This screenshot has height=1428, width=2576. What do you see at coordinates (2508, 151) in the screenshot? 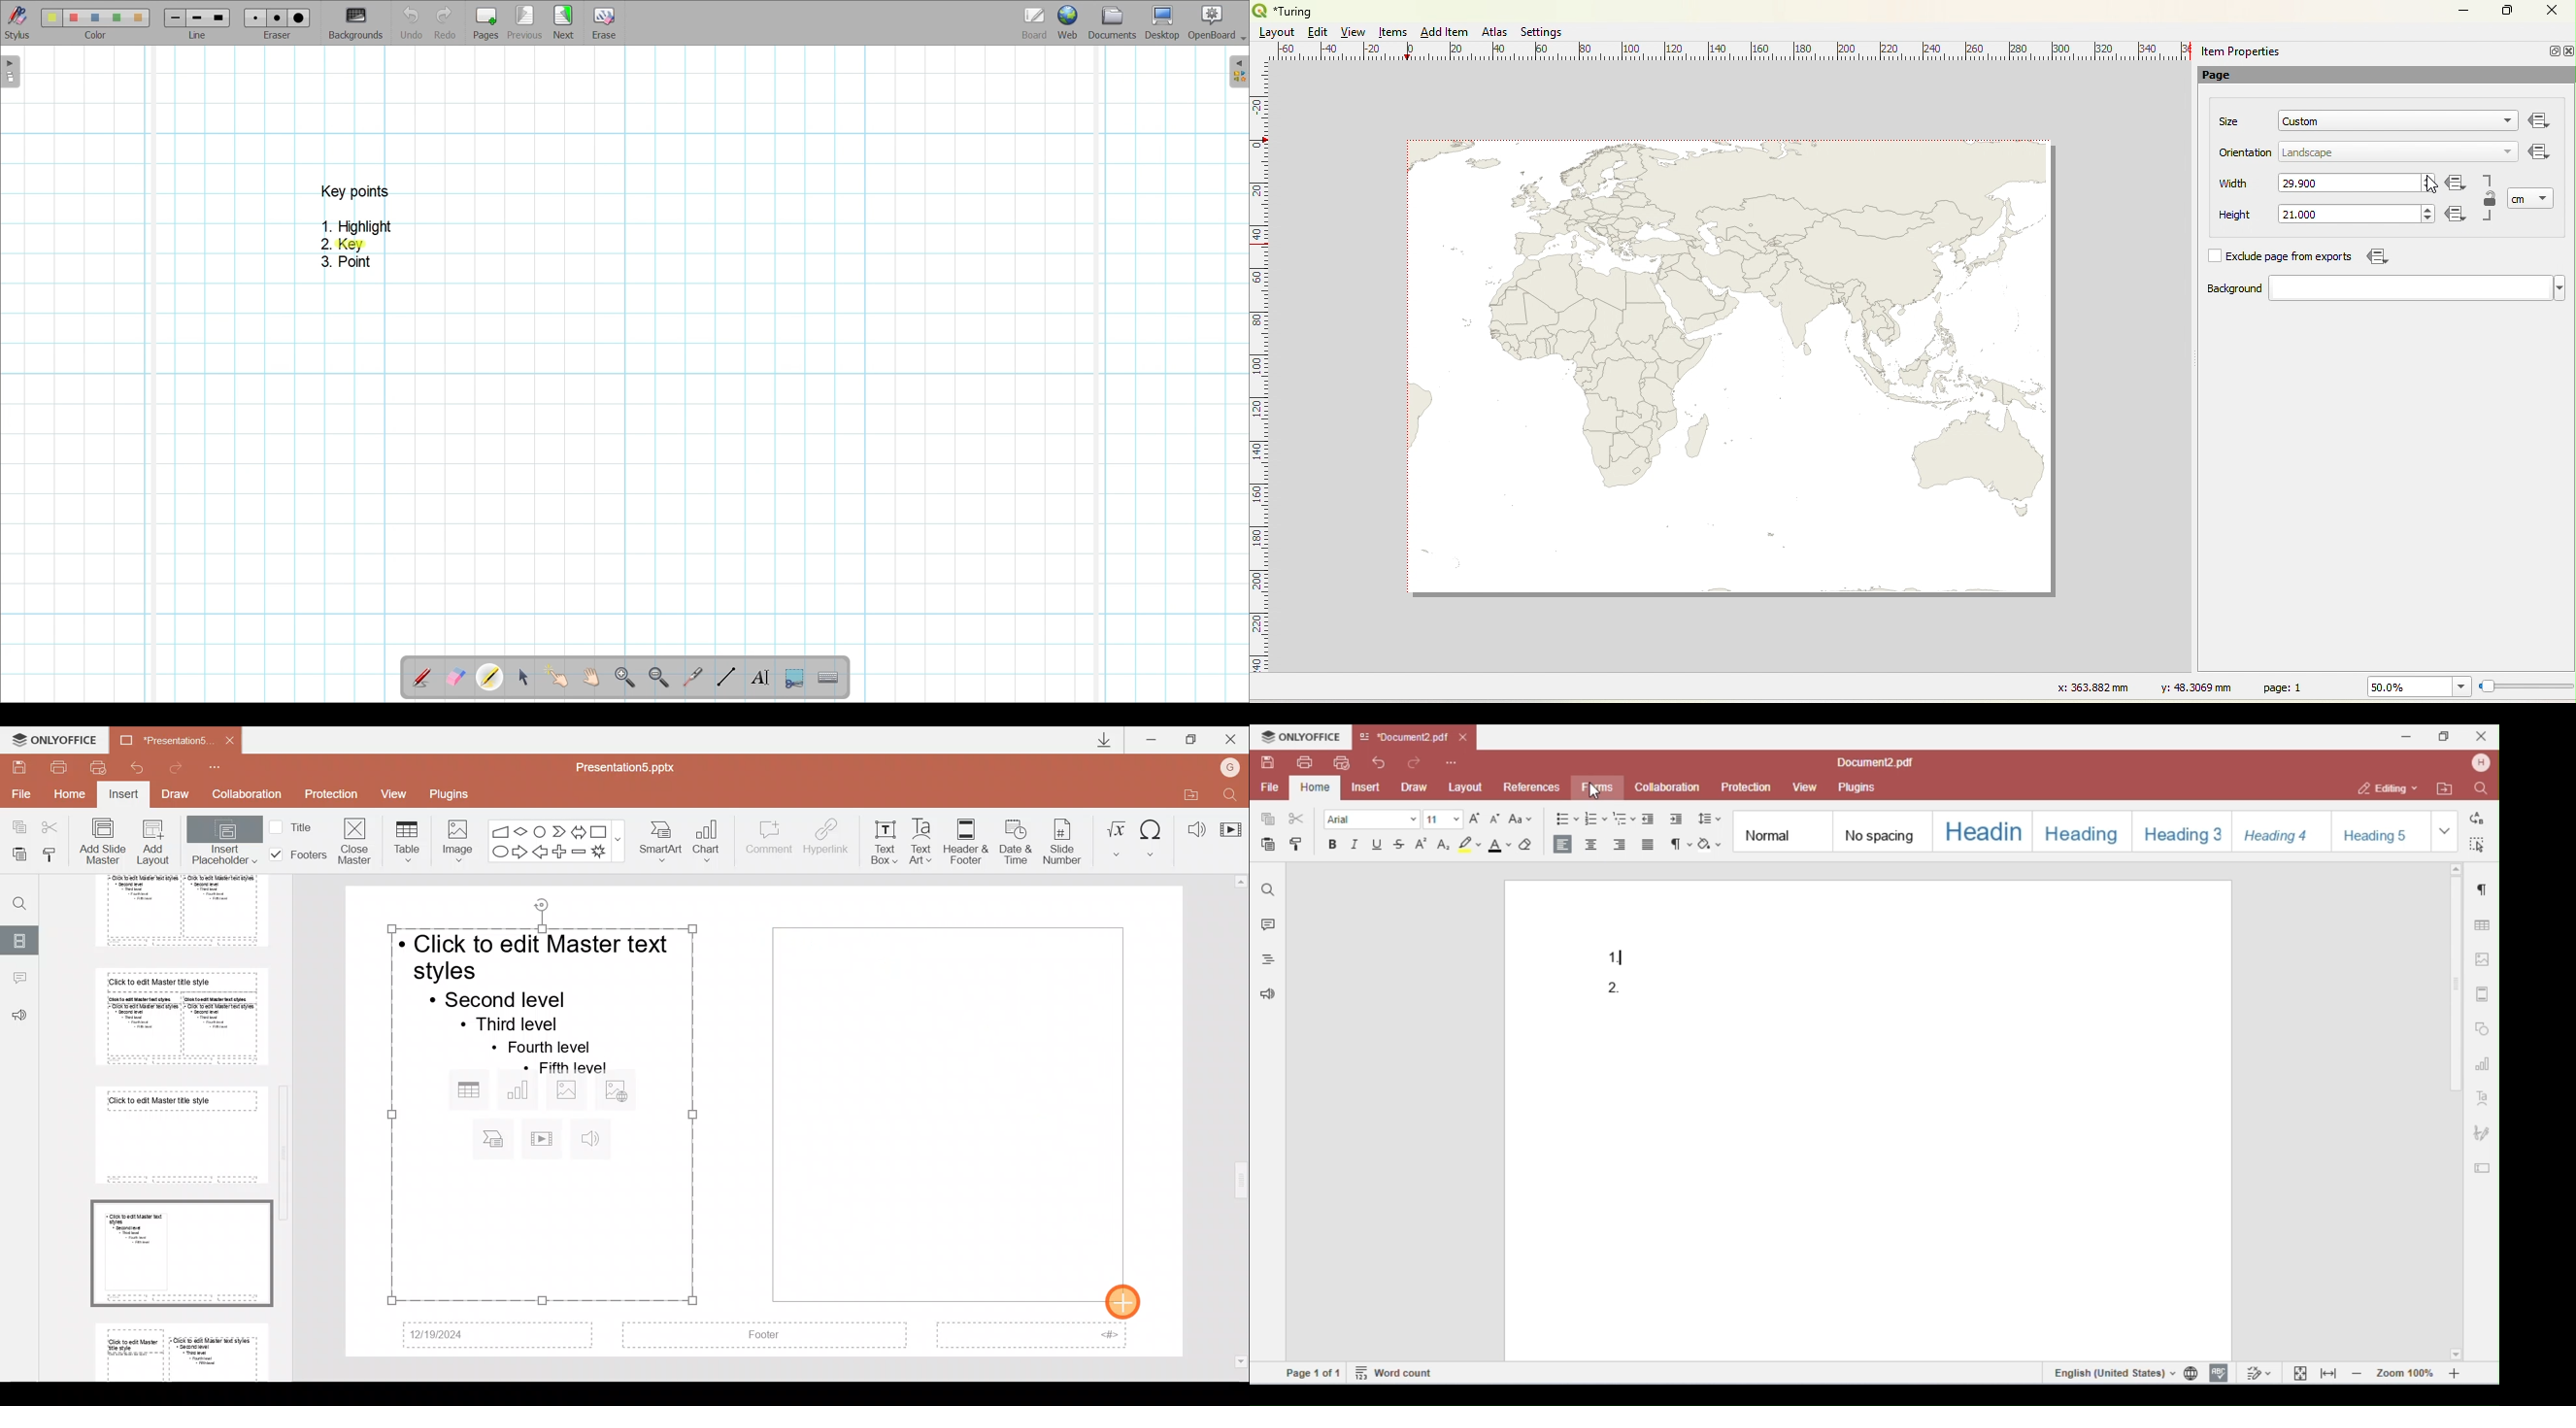
I see `dropdown` at bounding box center [2508, 151].